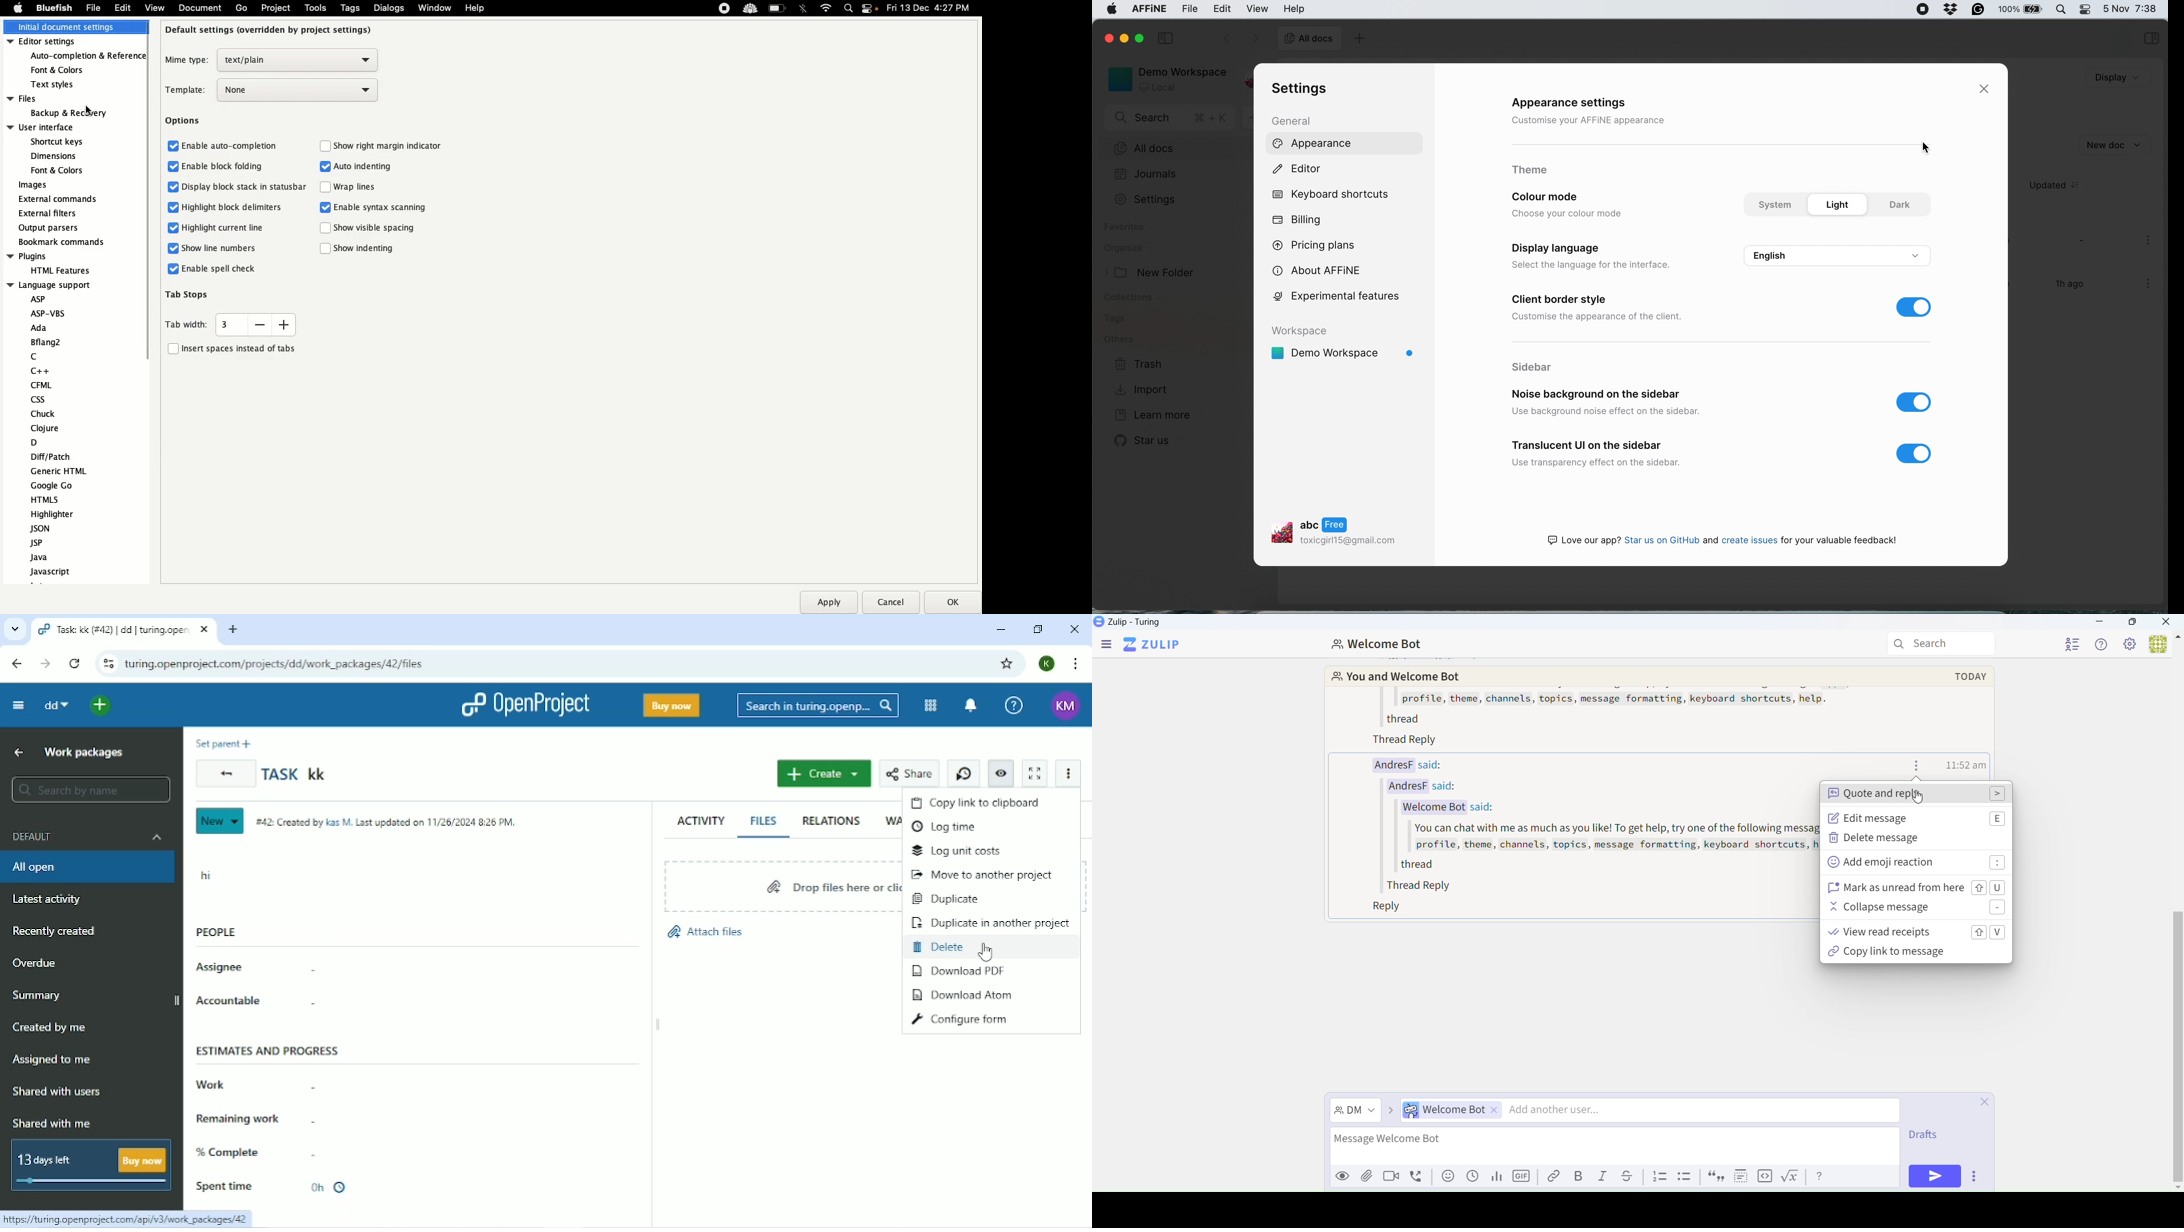 The width and height of the screenshot is (2184, 1232). Describe the element at coordinates (268, 31) in the screenshot. I see `Default settings` at that location.